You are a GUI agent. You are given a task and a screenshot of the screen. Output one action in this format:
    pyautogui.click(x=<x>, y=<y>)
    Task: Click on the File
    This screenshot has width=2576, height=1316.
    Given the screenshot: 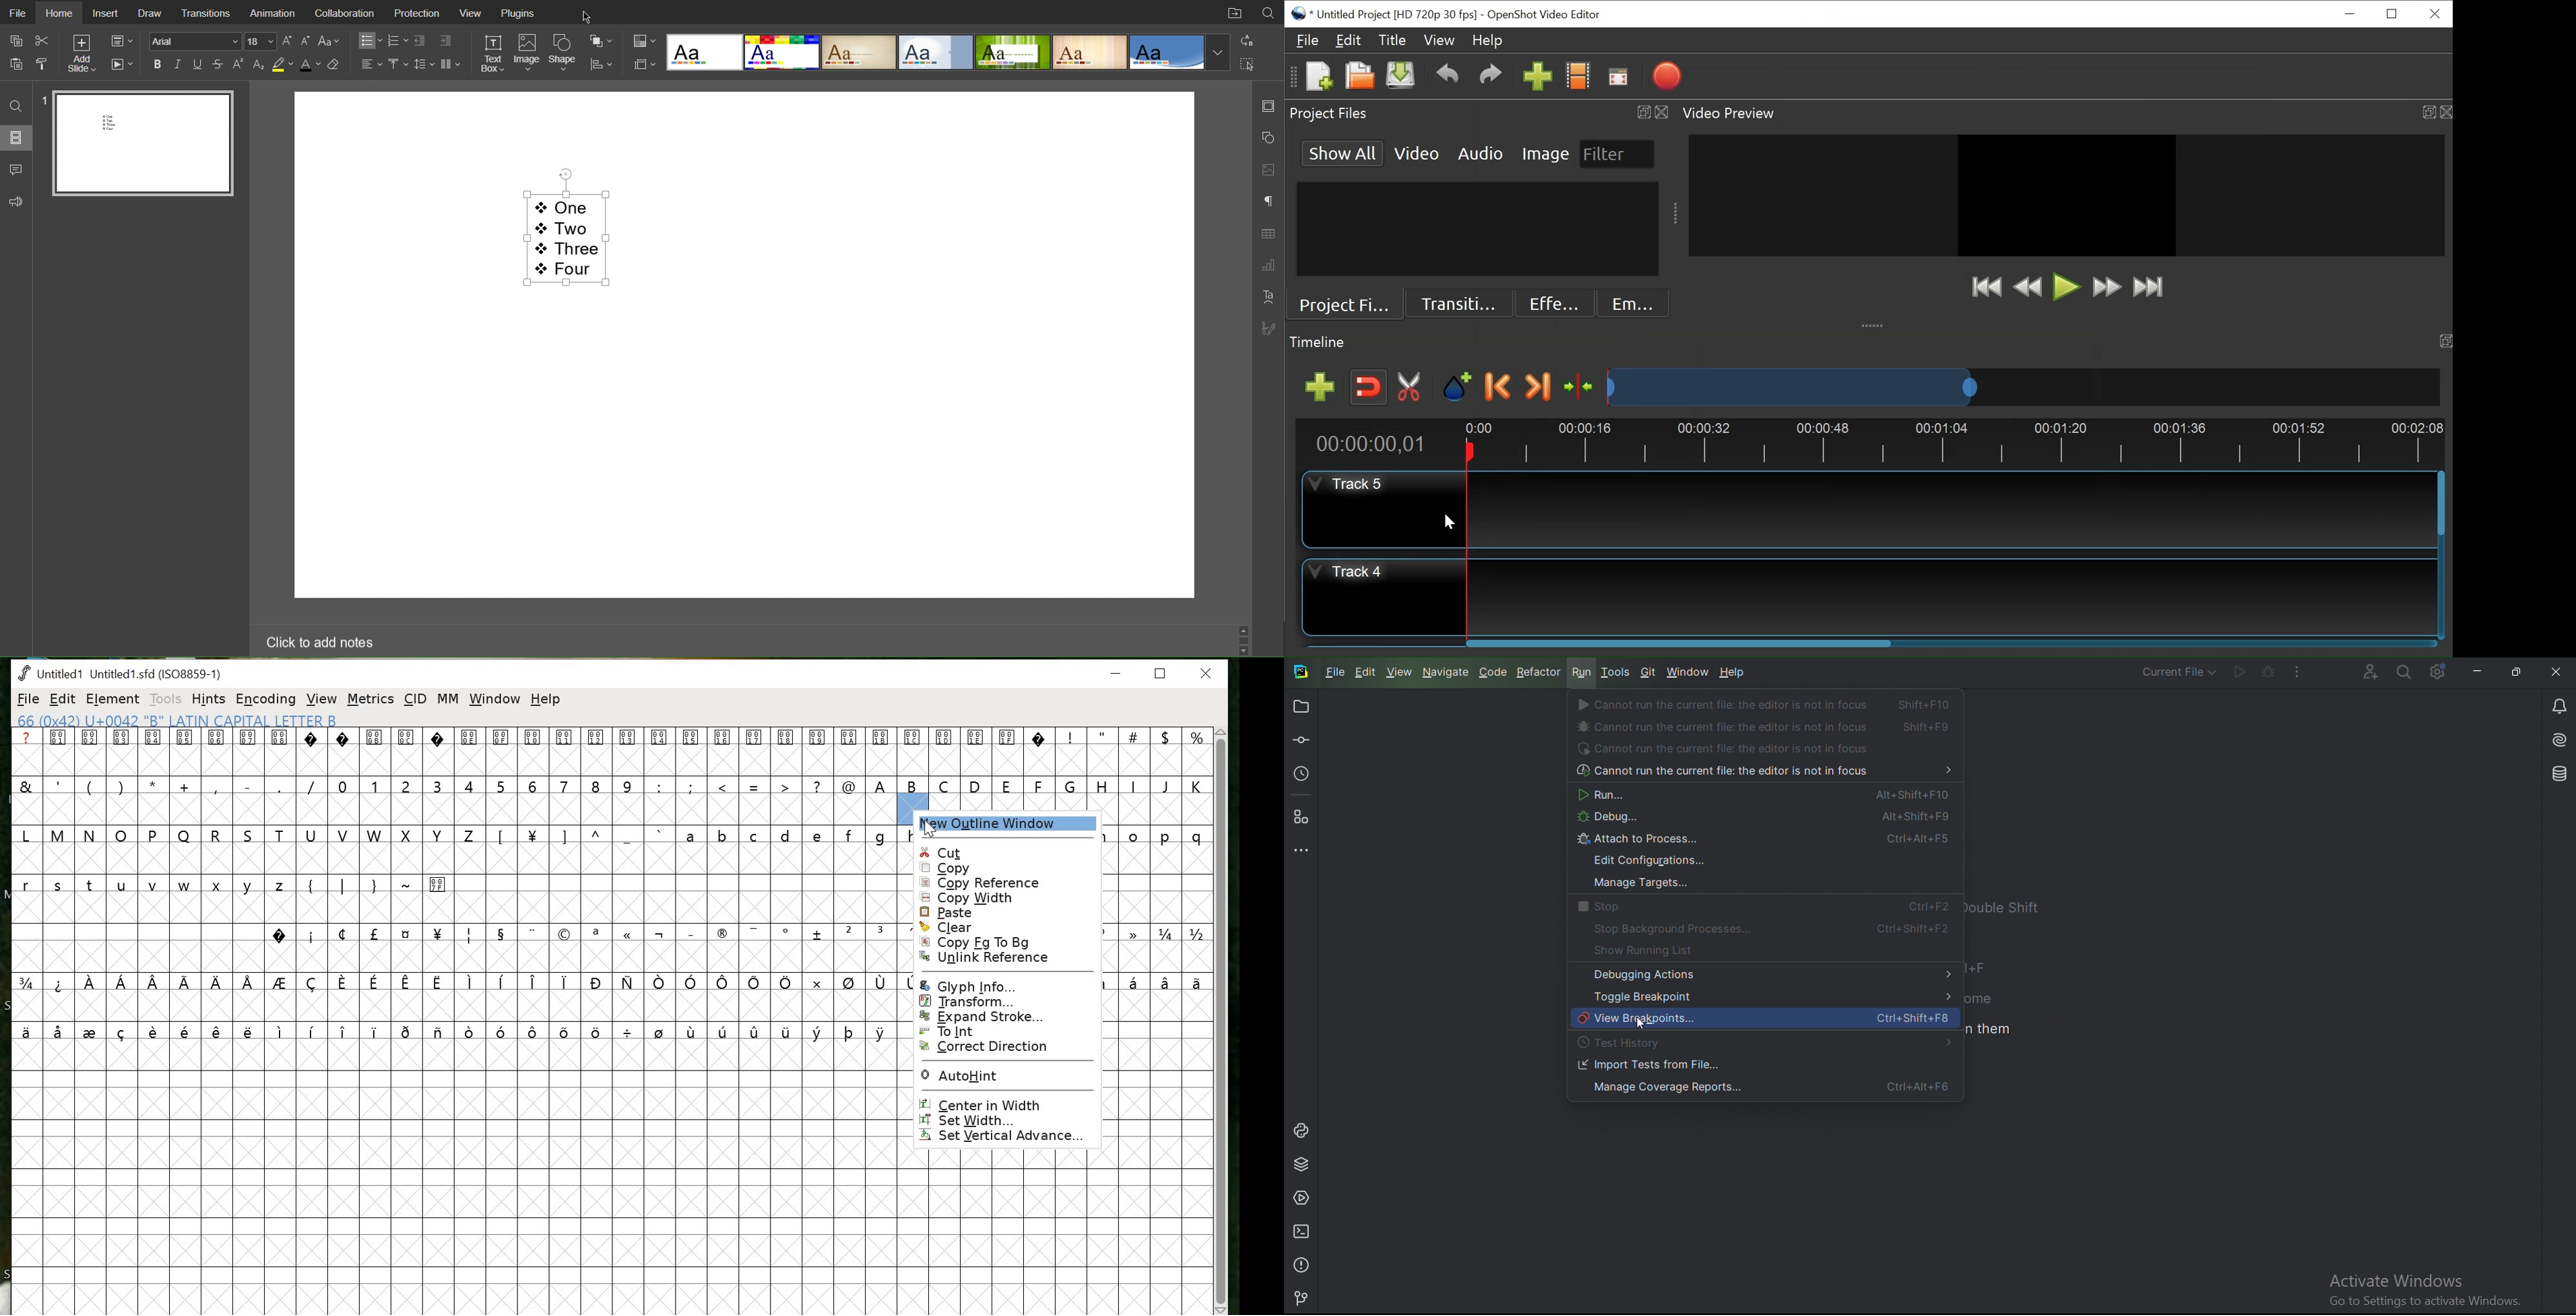 What is the action you would take?
    pyautogui.click(x=17, y=12)
    